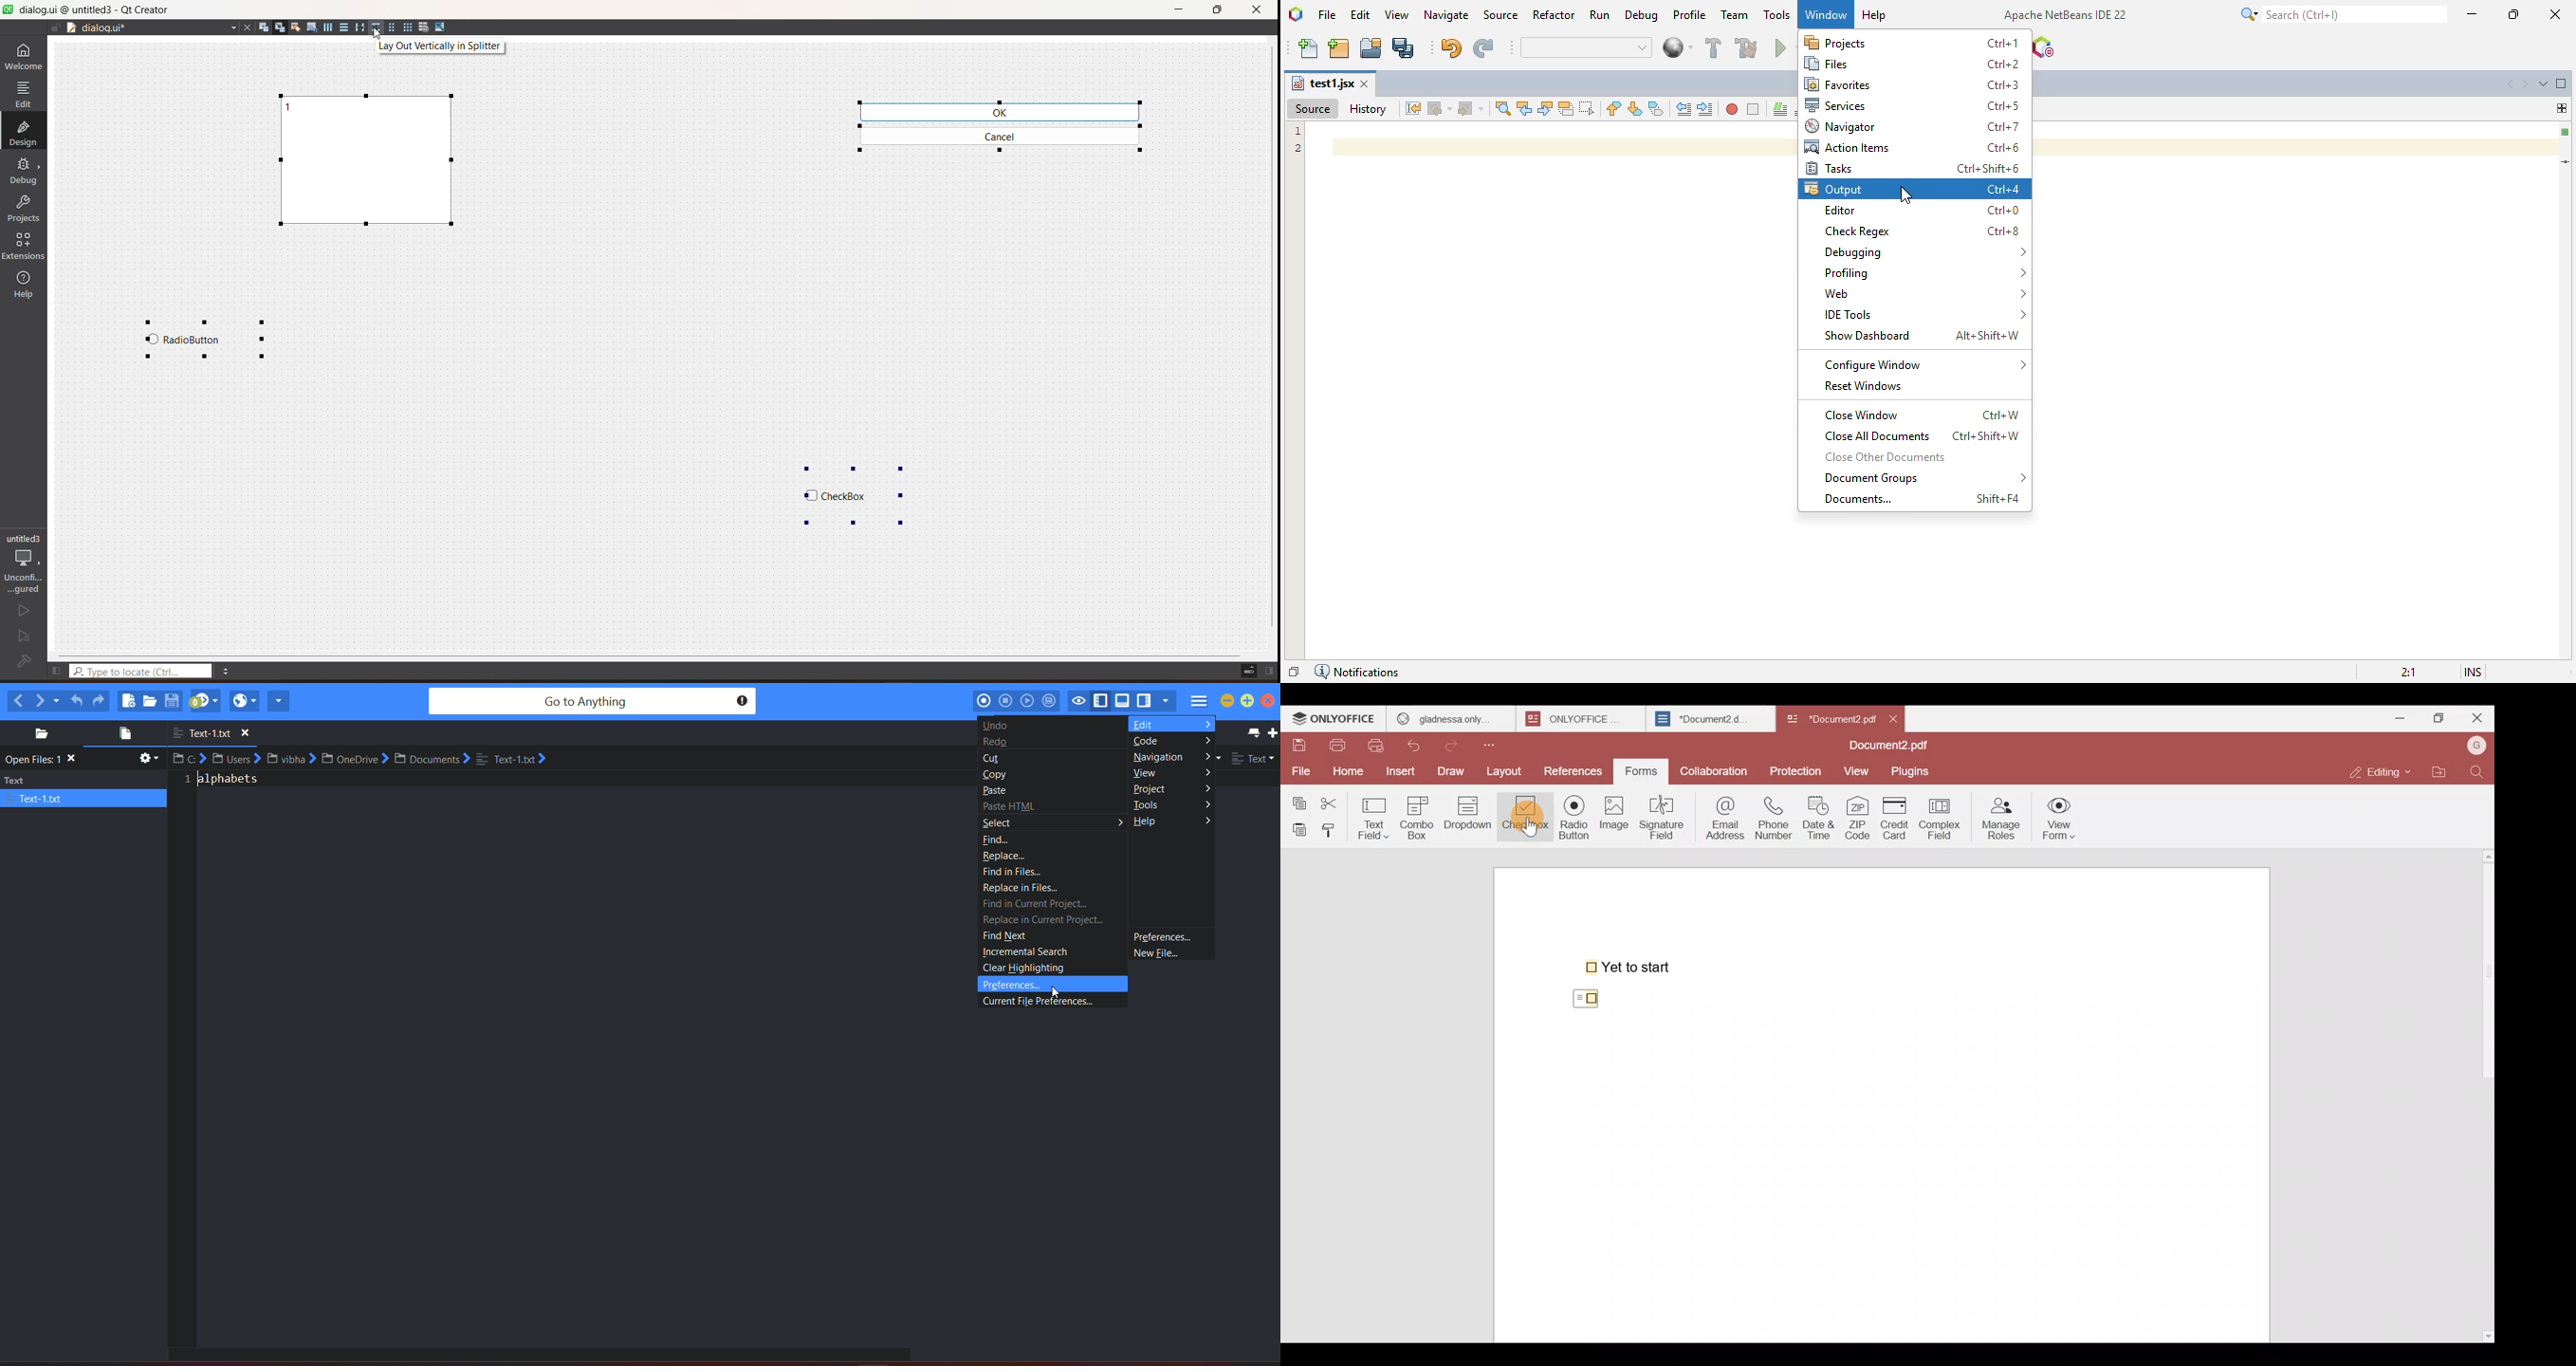 Image resolution: width=2576 pixels, height=1372 pixels. Describe the element at coordinates (369, 166) in the screenshot. I see `selected widget` at that location.